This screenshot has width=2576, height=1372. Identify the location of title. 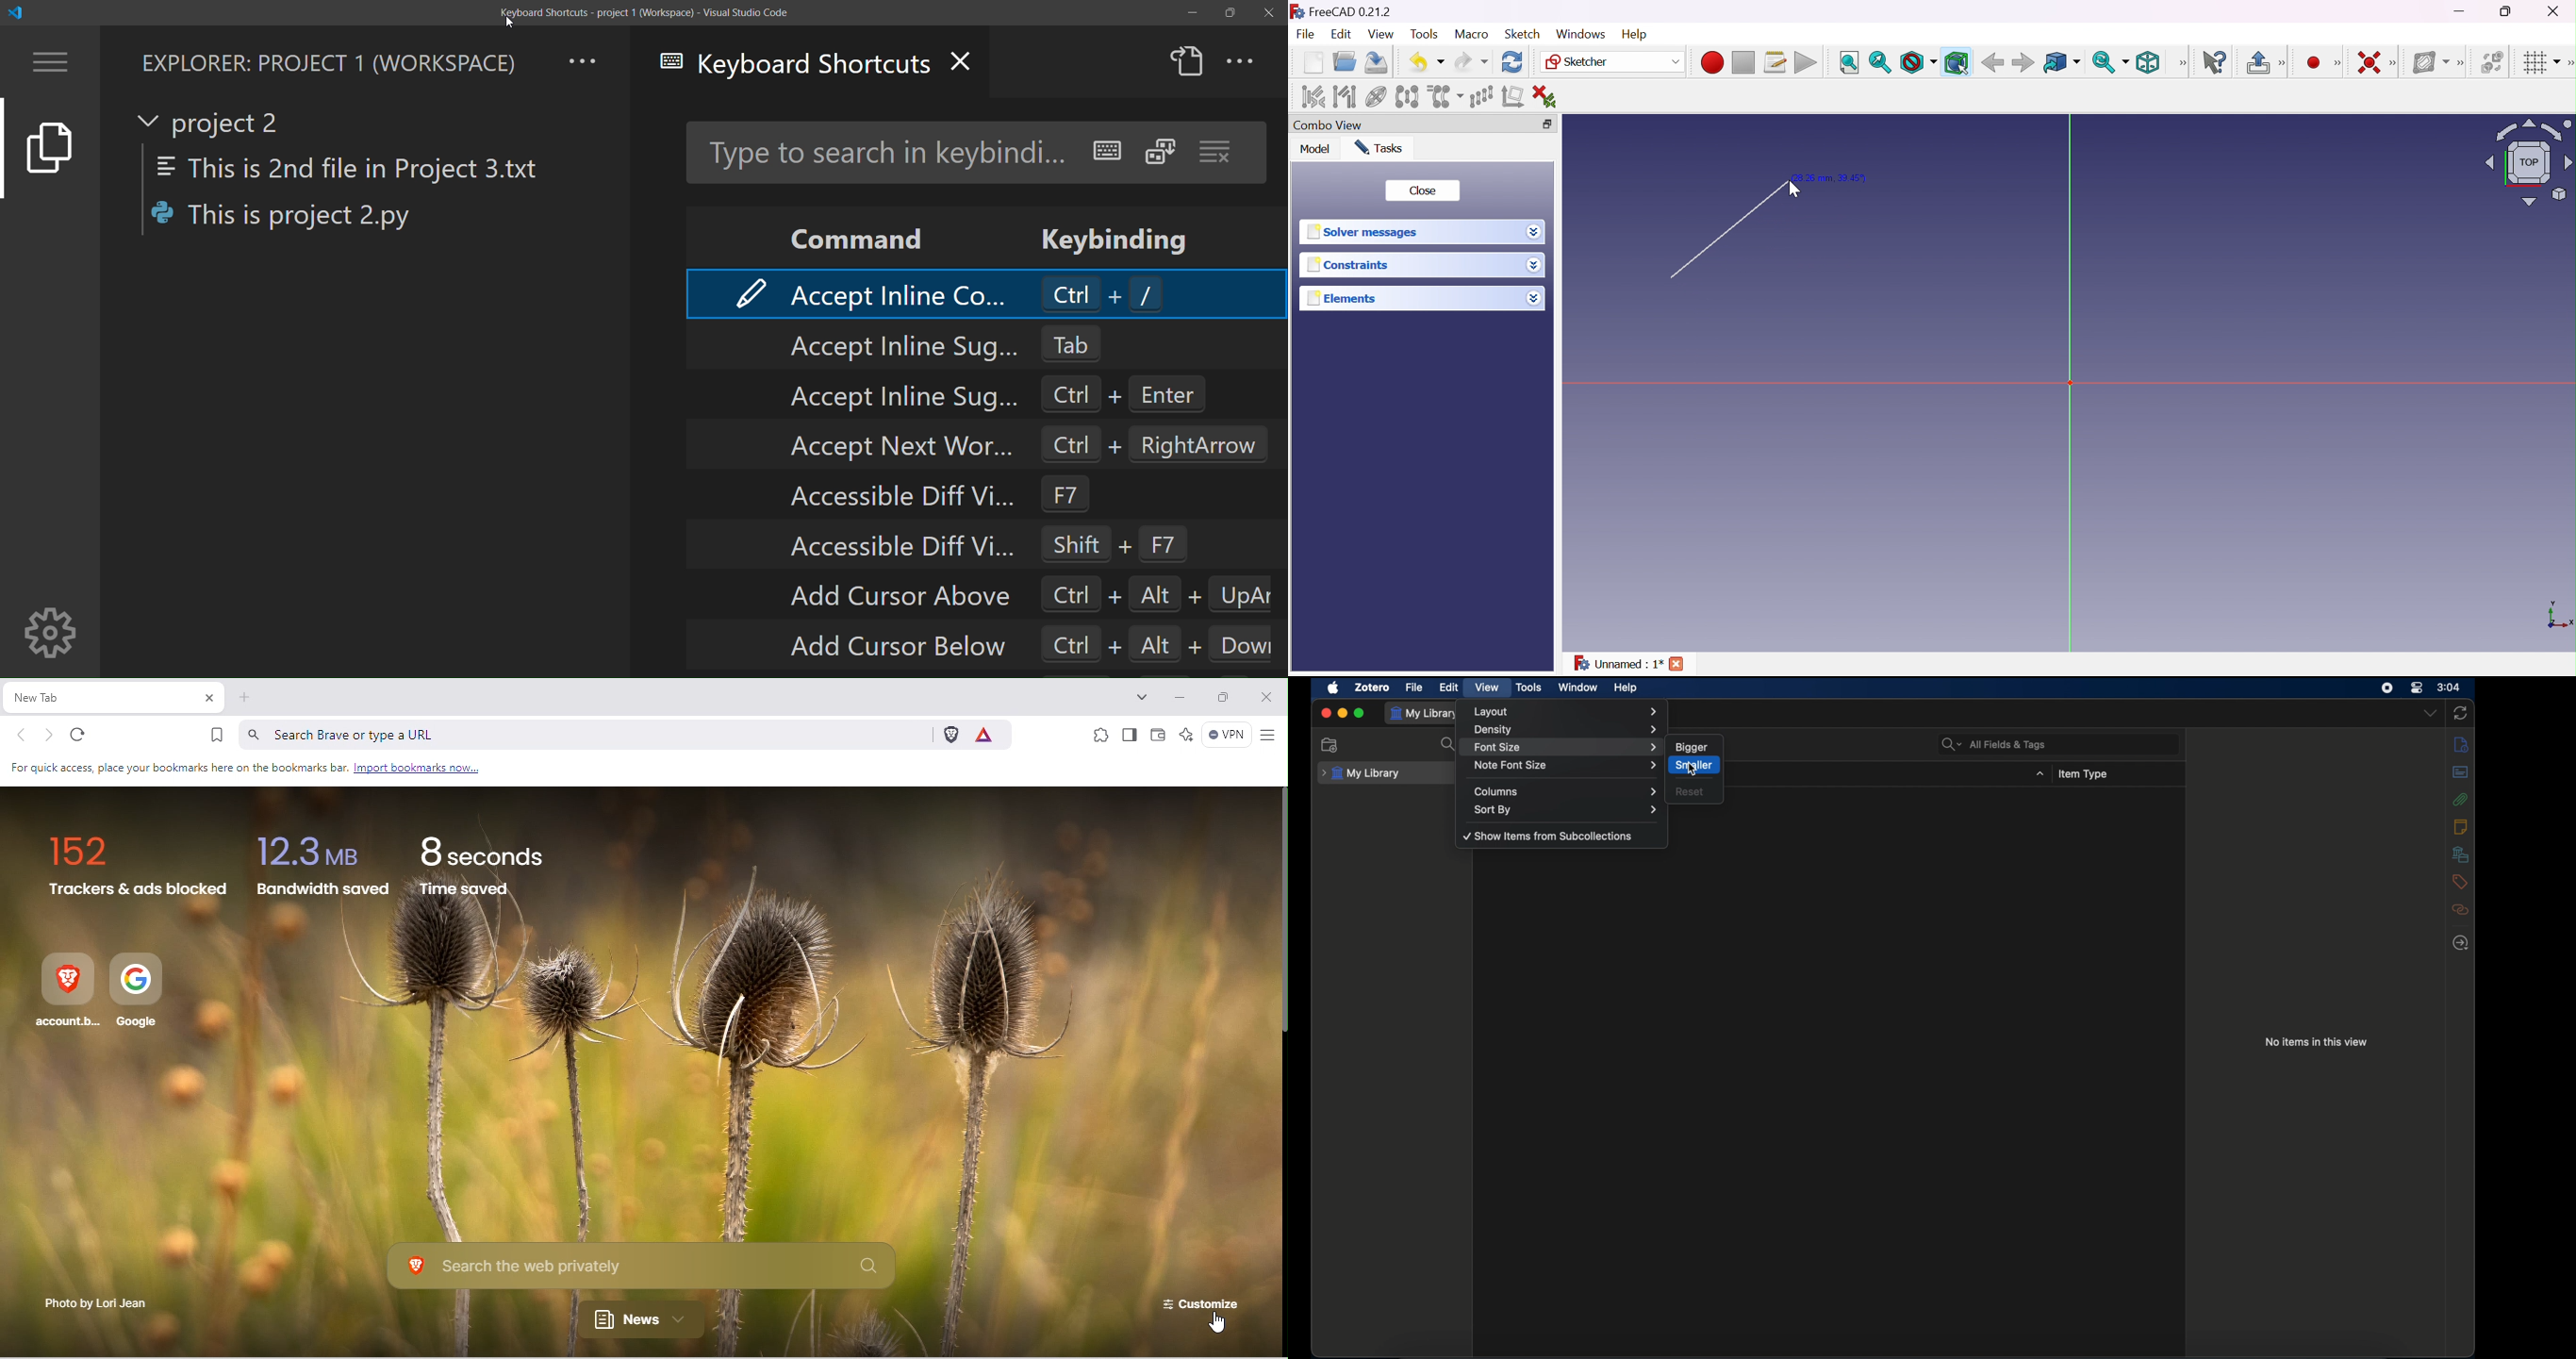
(639, 12).